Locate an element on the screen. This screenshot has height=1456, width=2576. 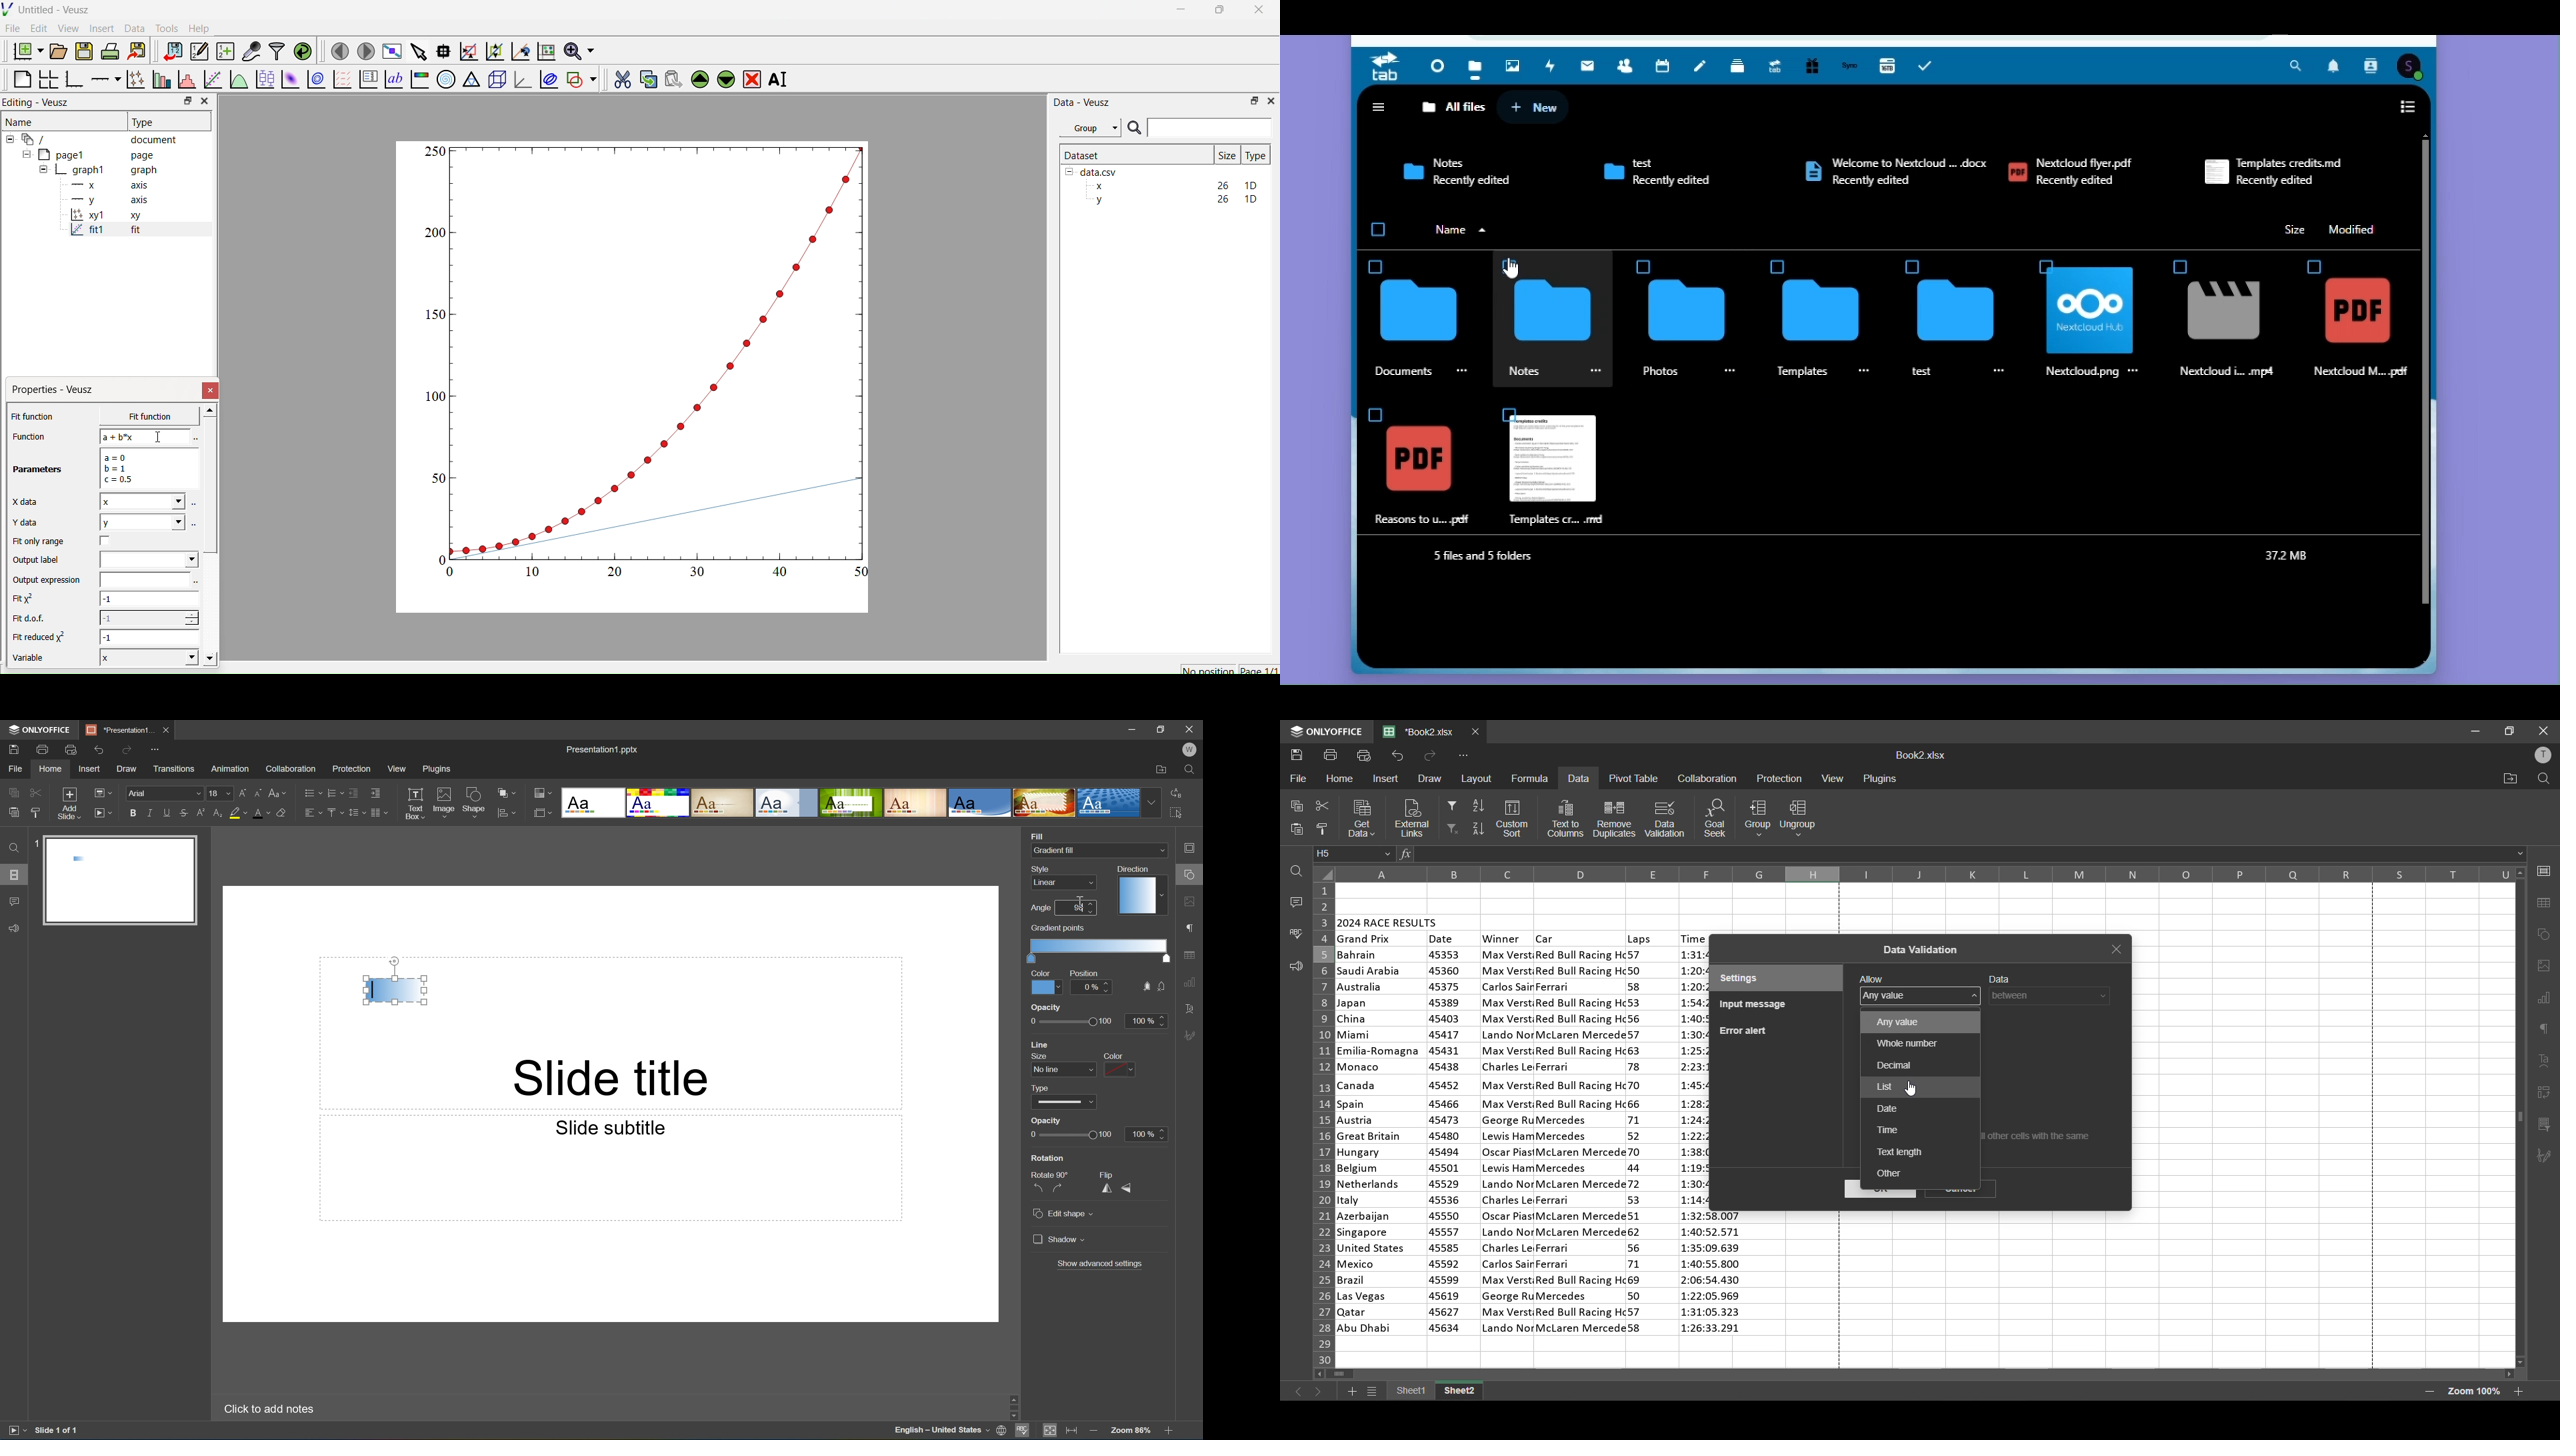
Free tier is located at coordinates (1811, 67).